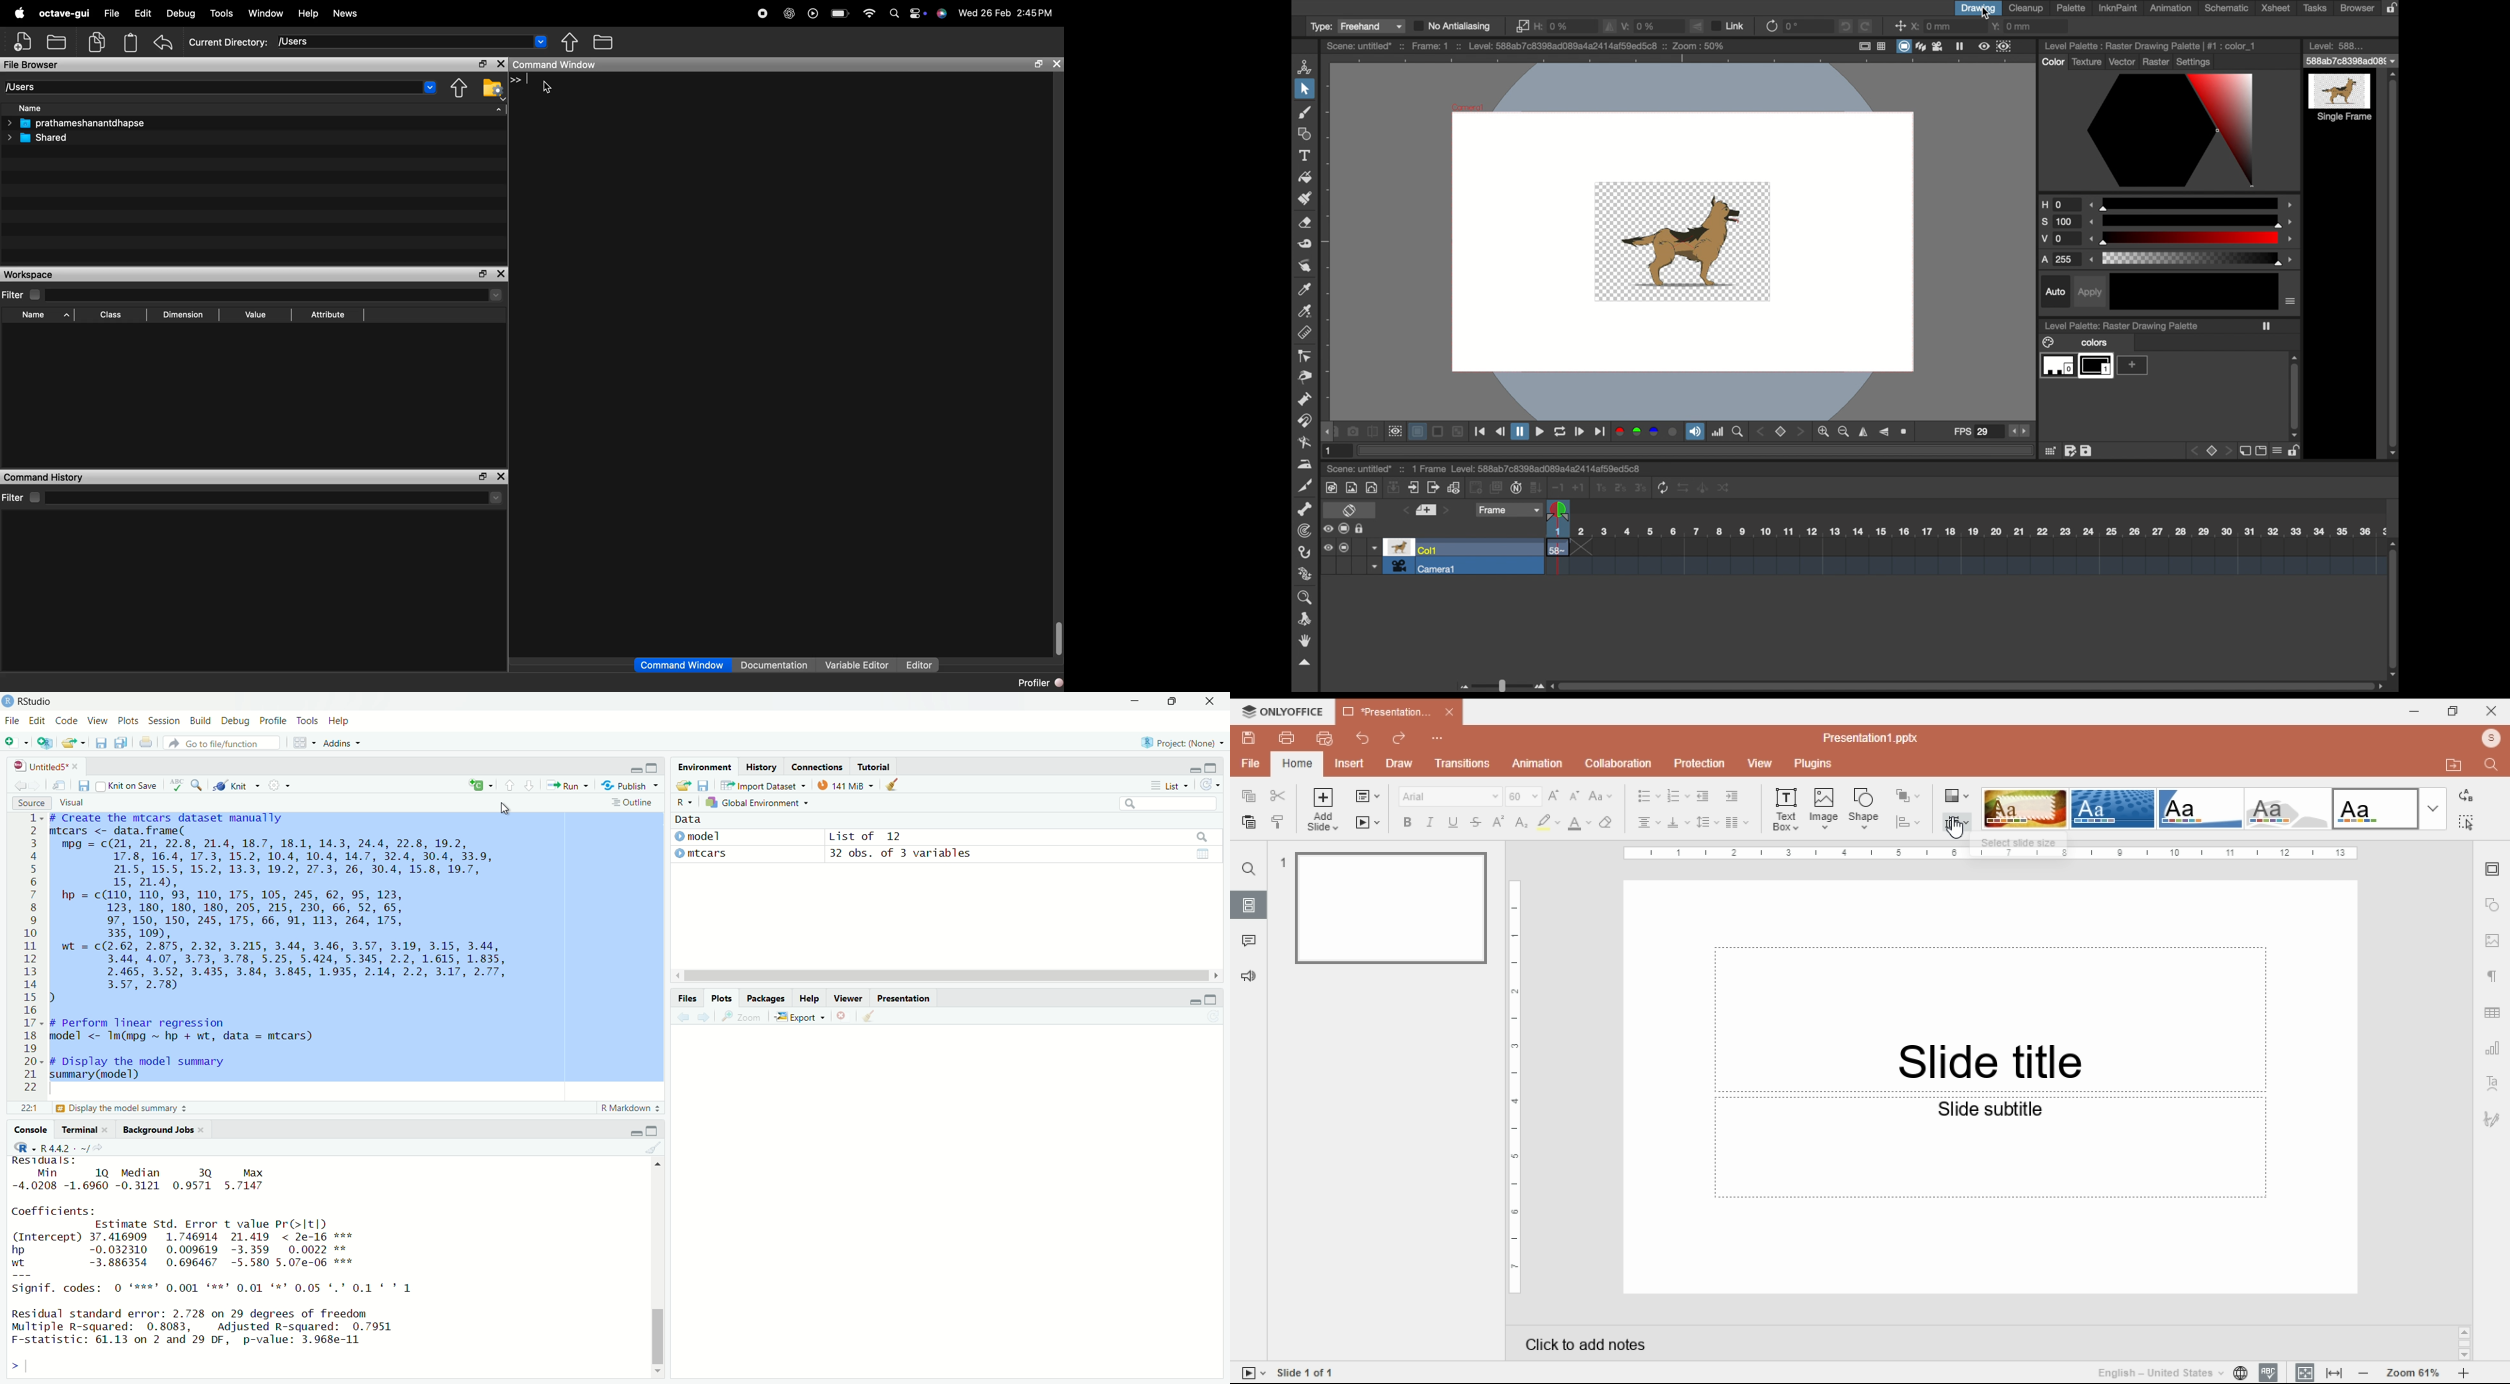  What do you see at coordinates (844, 1016) in the screenshot?
I see `remove current plot` at bounding box center [844, 1016].